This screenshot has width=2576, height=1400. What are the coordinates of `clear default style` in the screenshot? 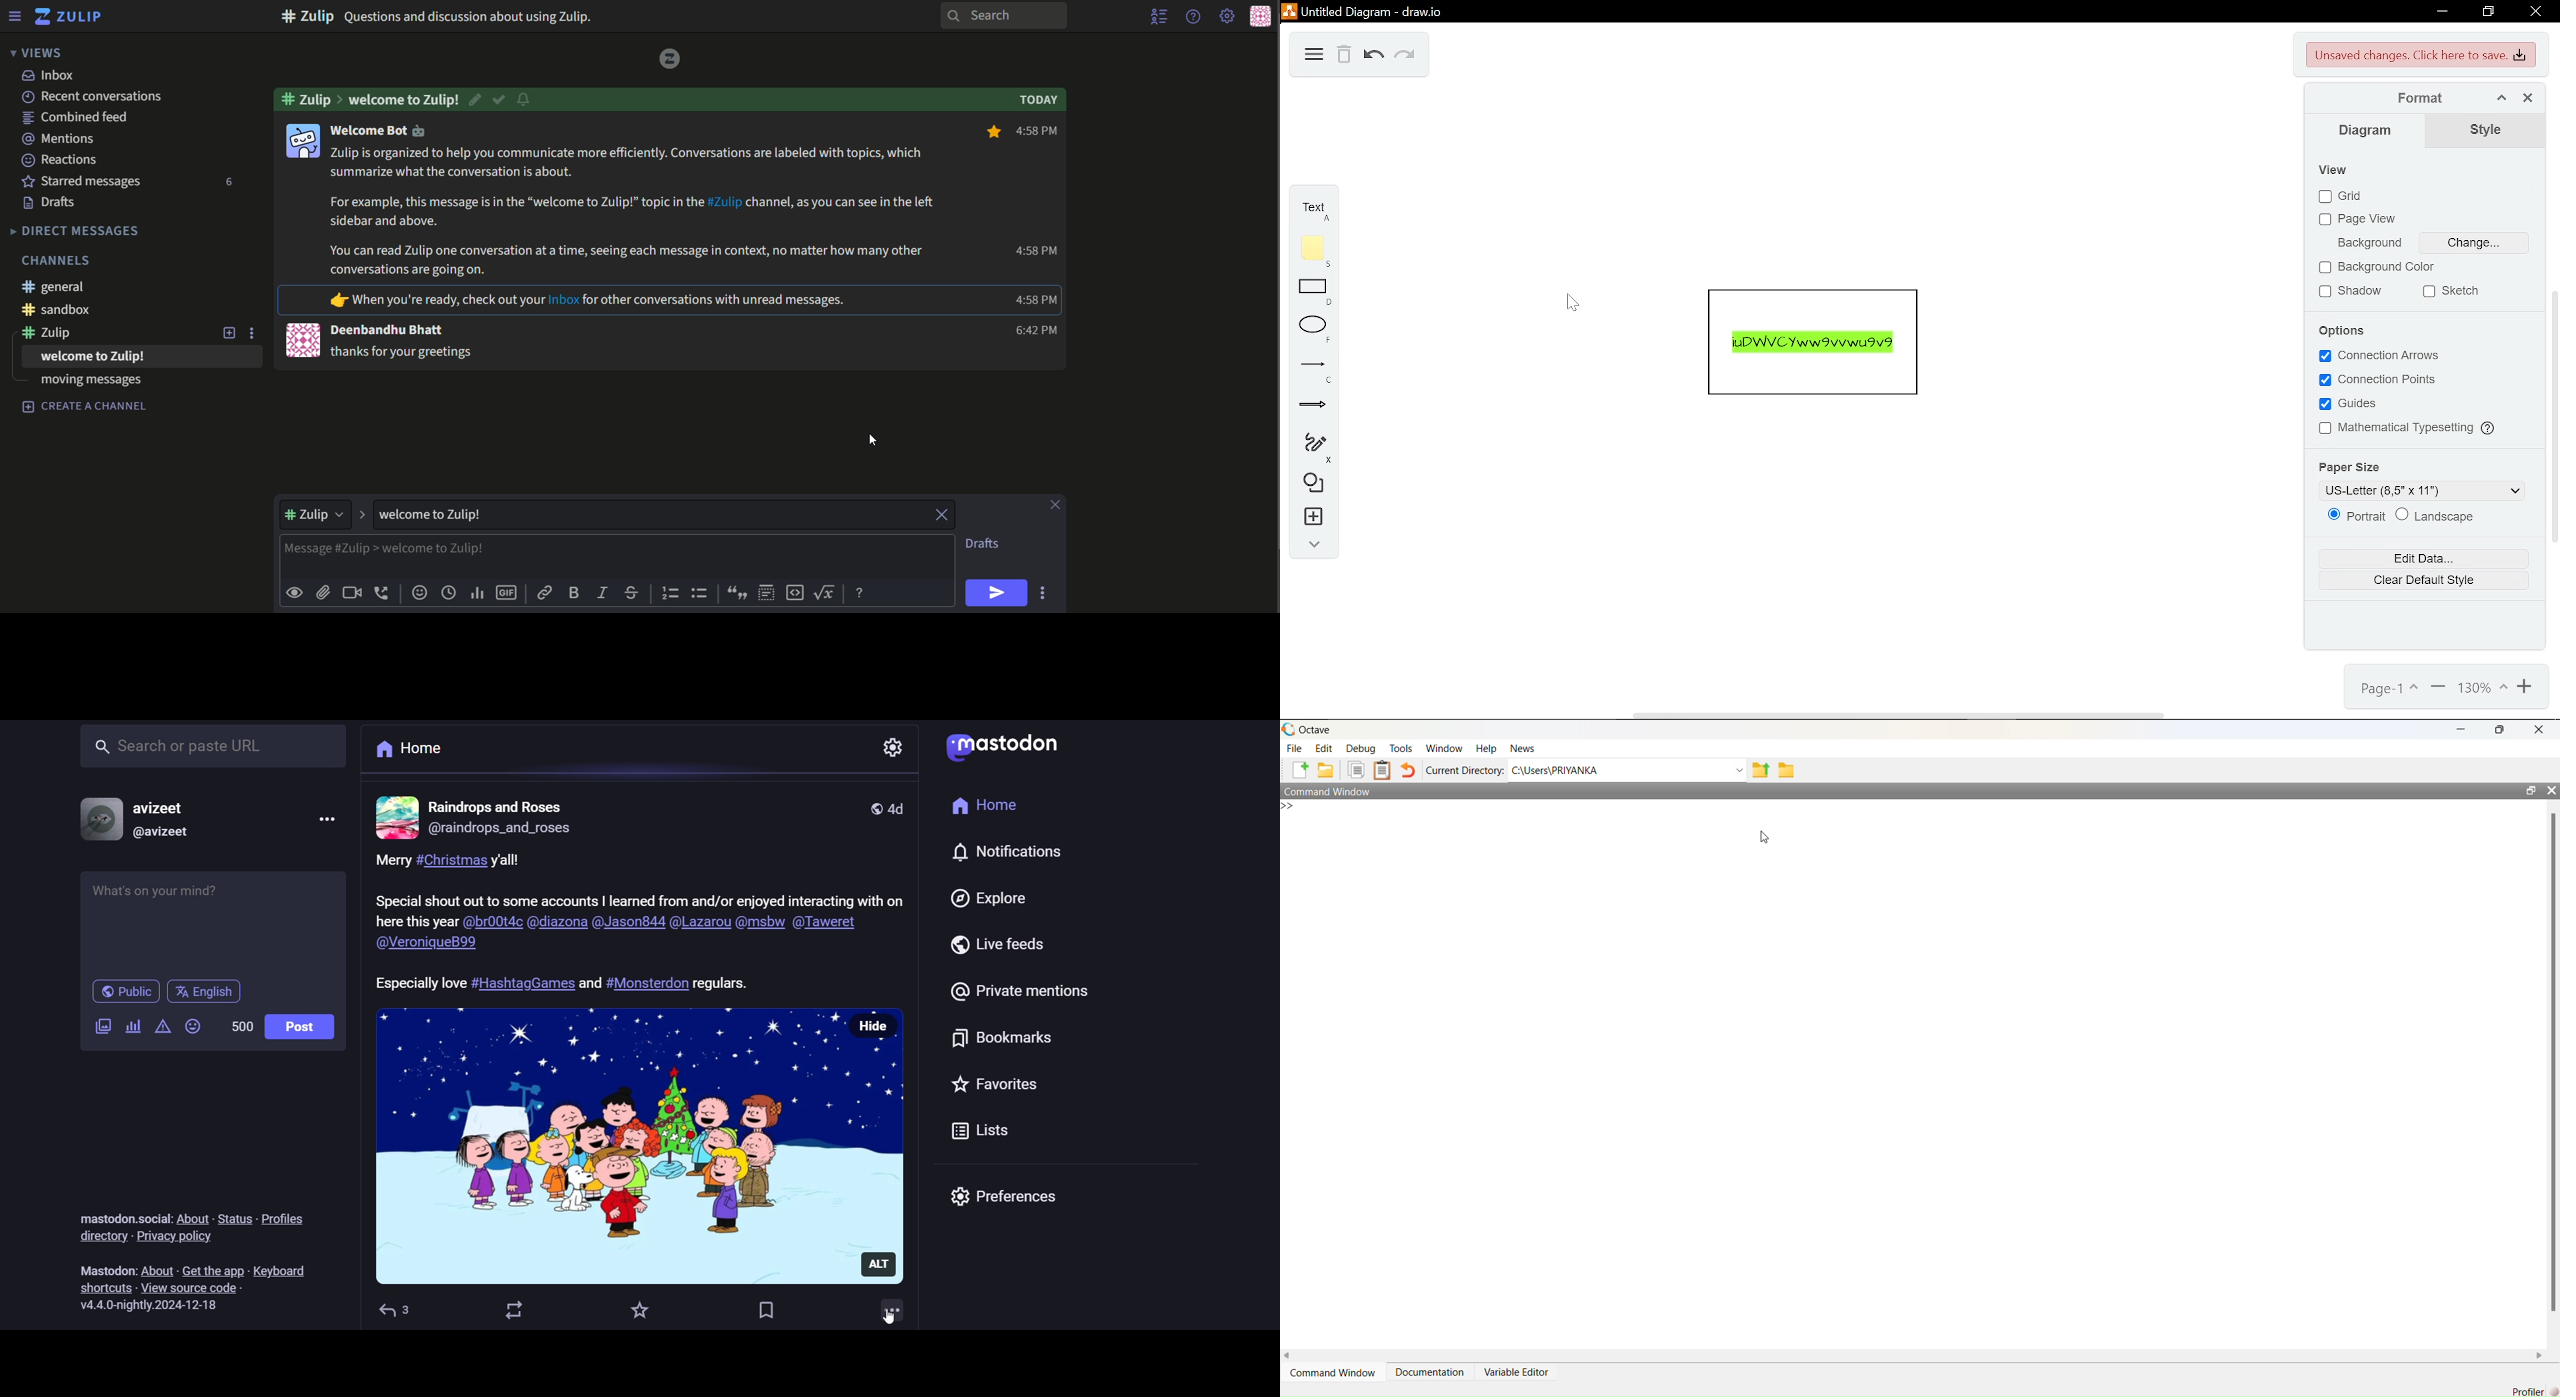 It's located at (2422, 558).